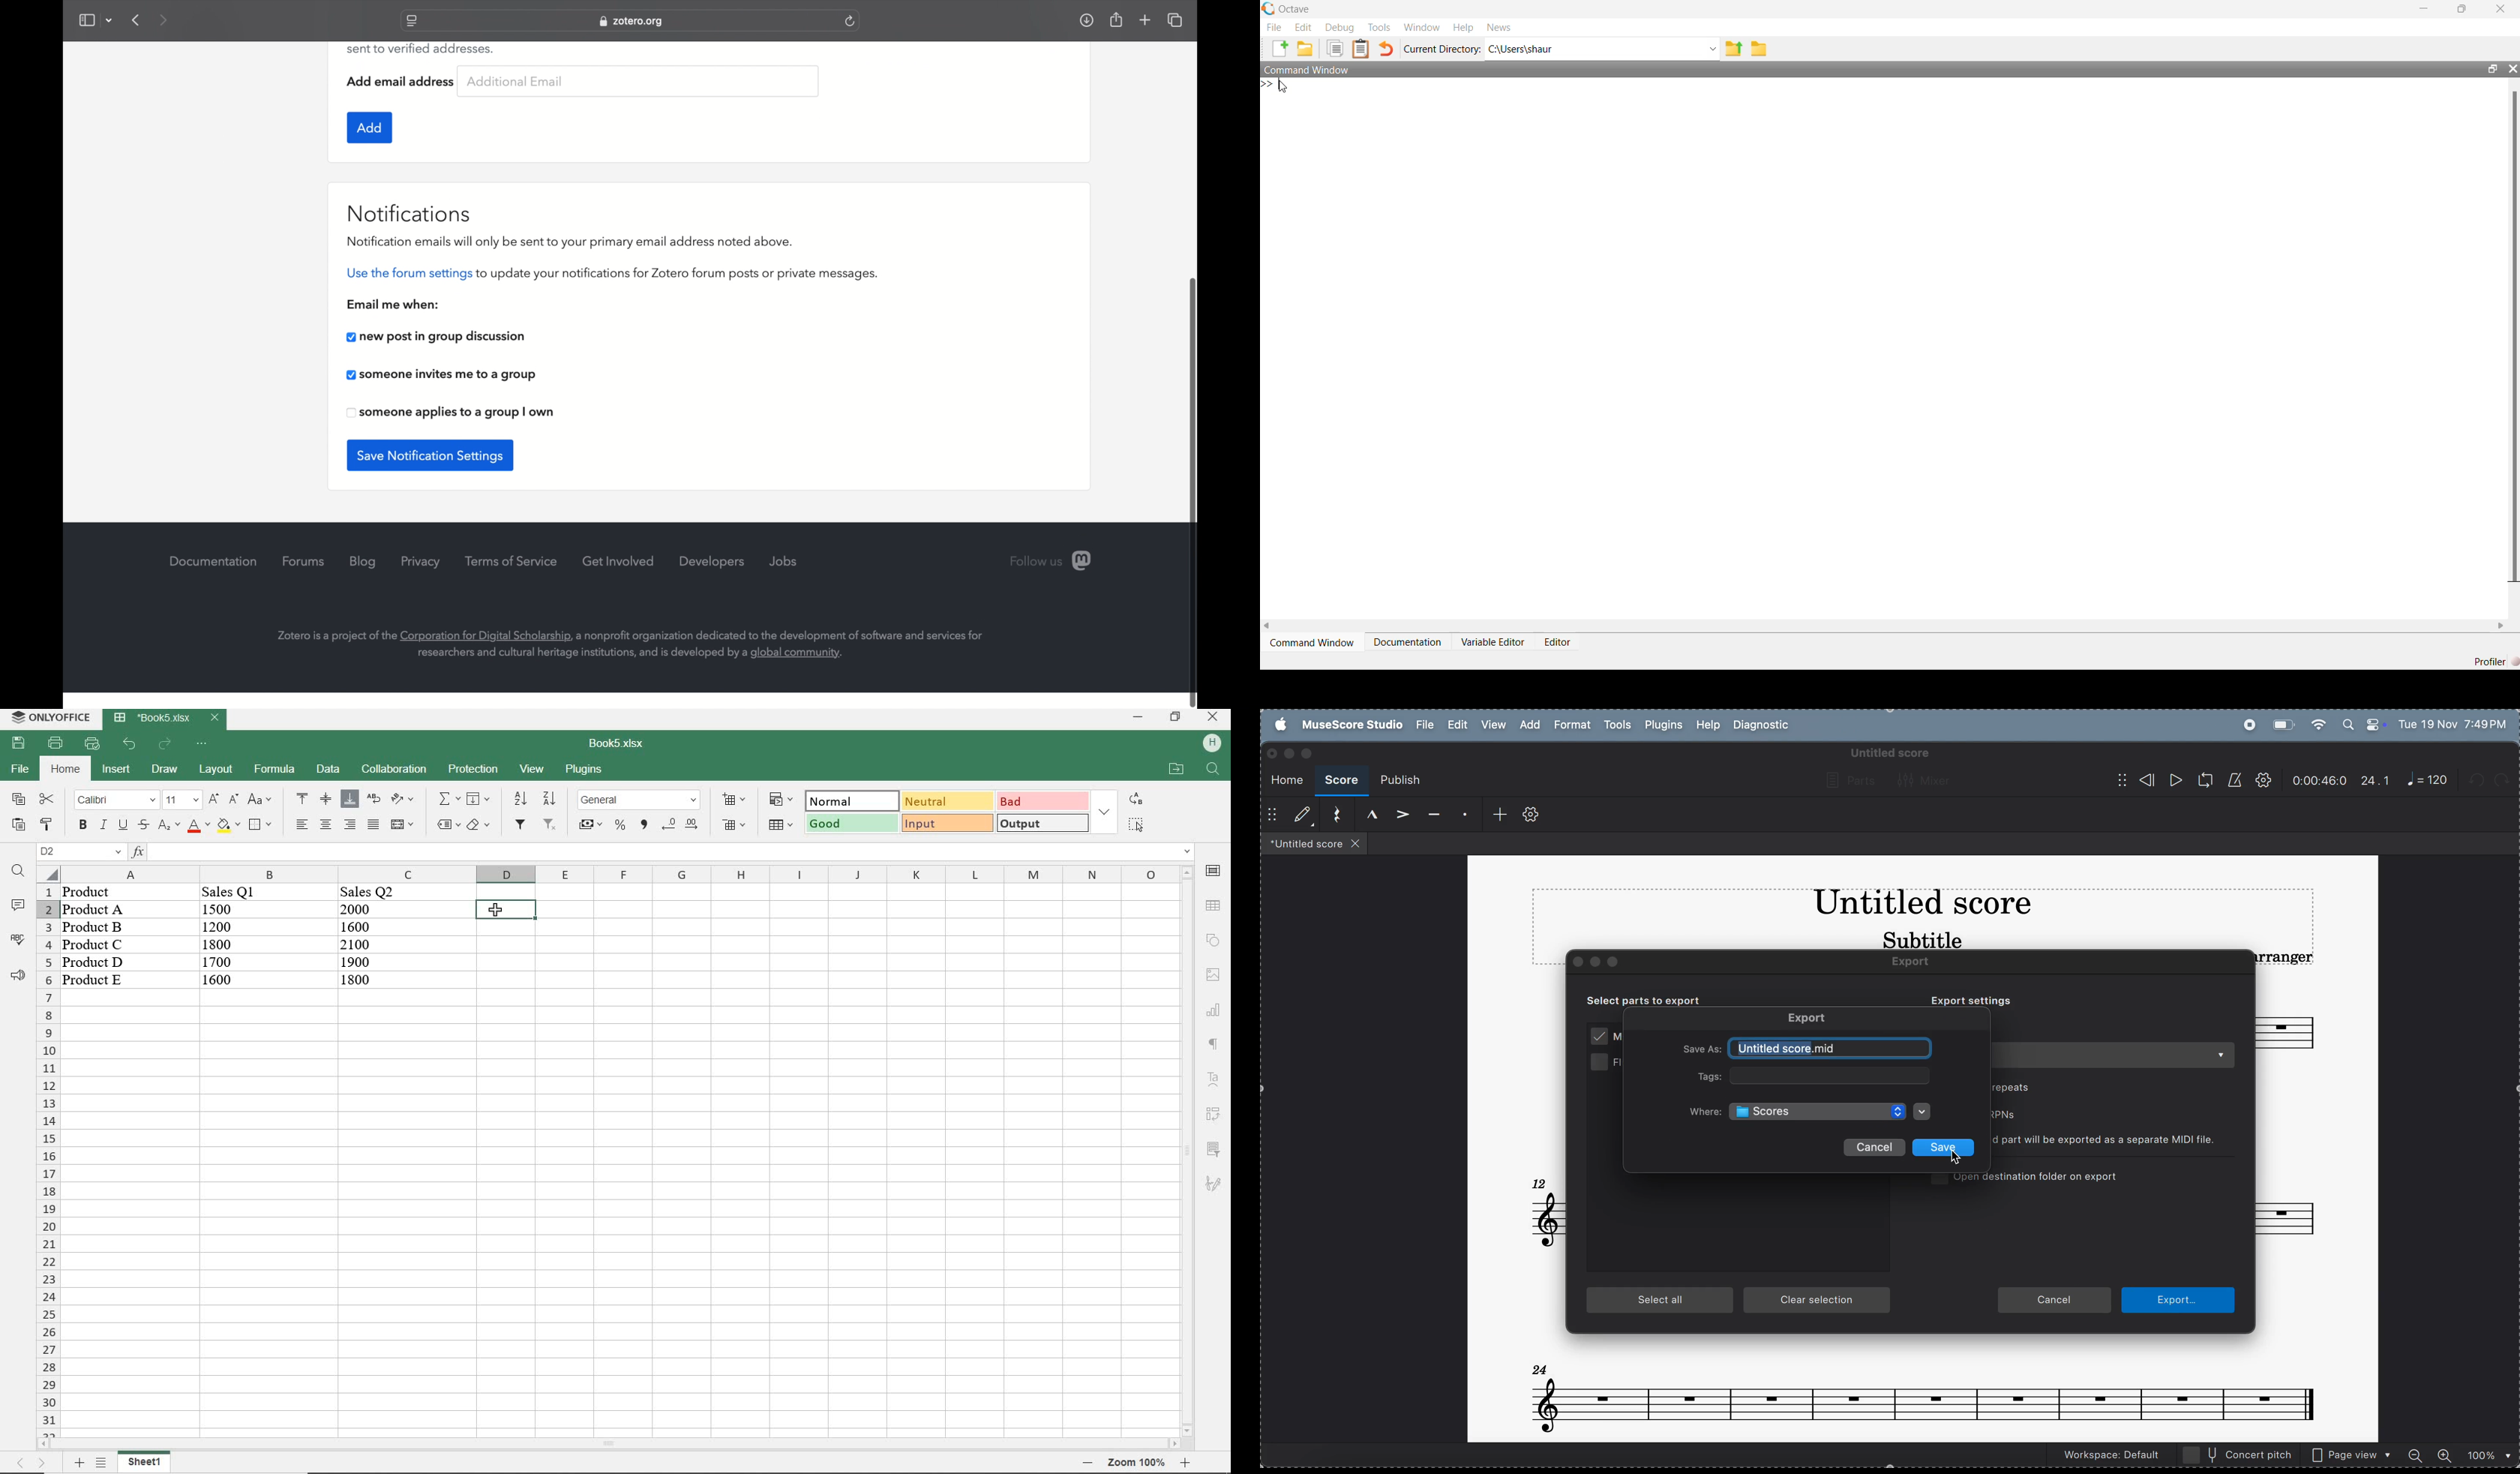 The image size is (2520, 1484). I want to click on replace, so click(1137, 800).